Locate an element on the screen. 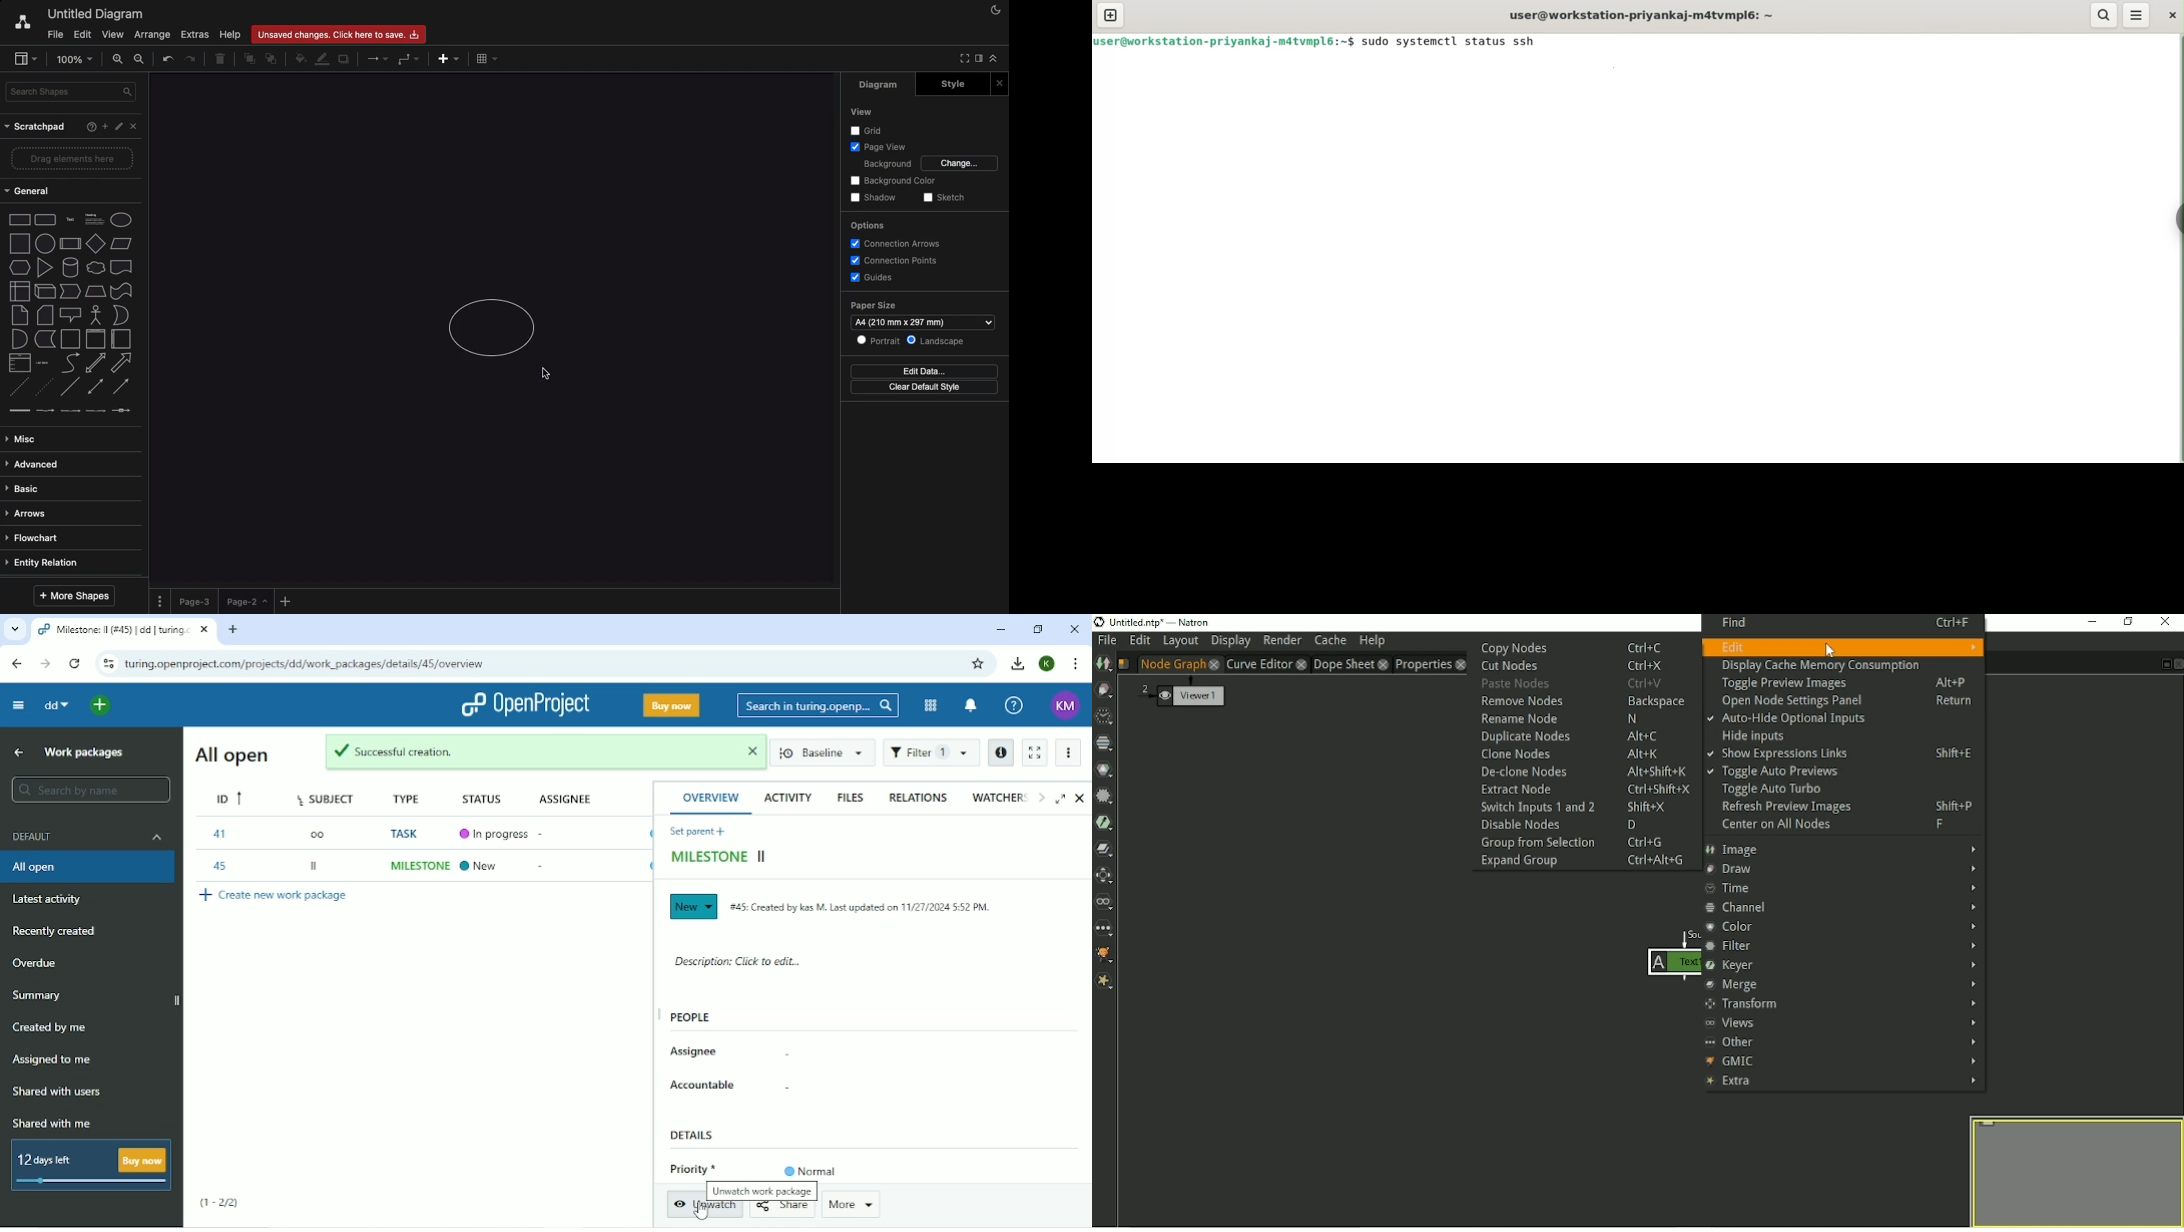  link is located at coordinates (19, 410).